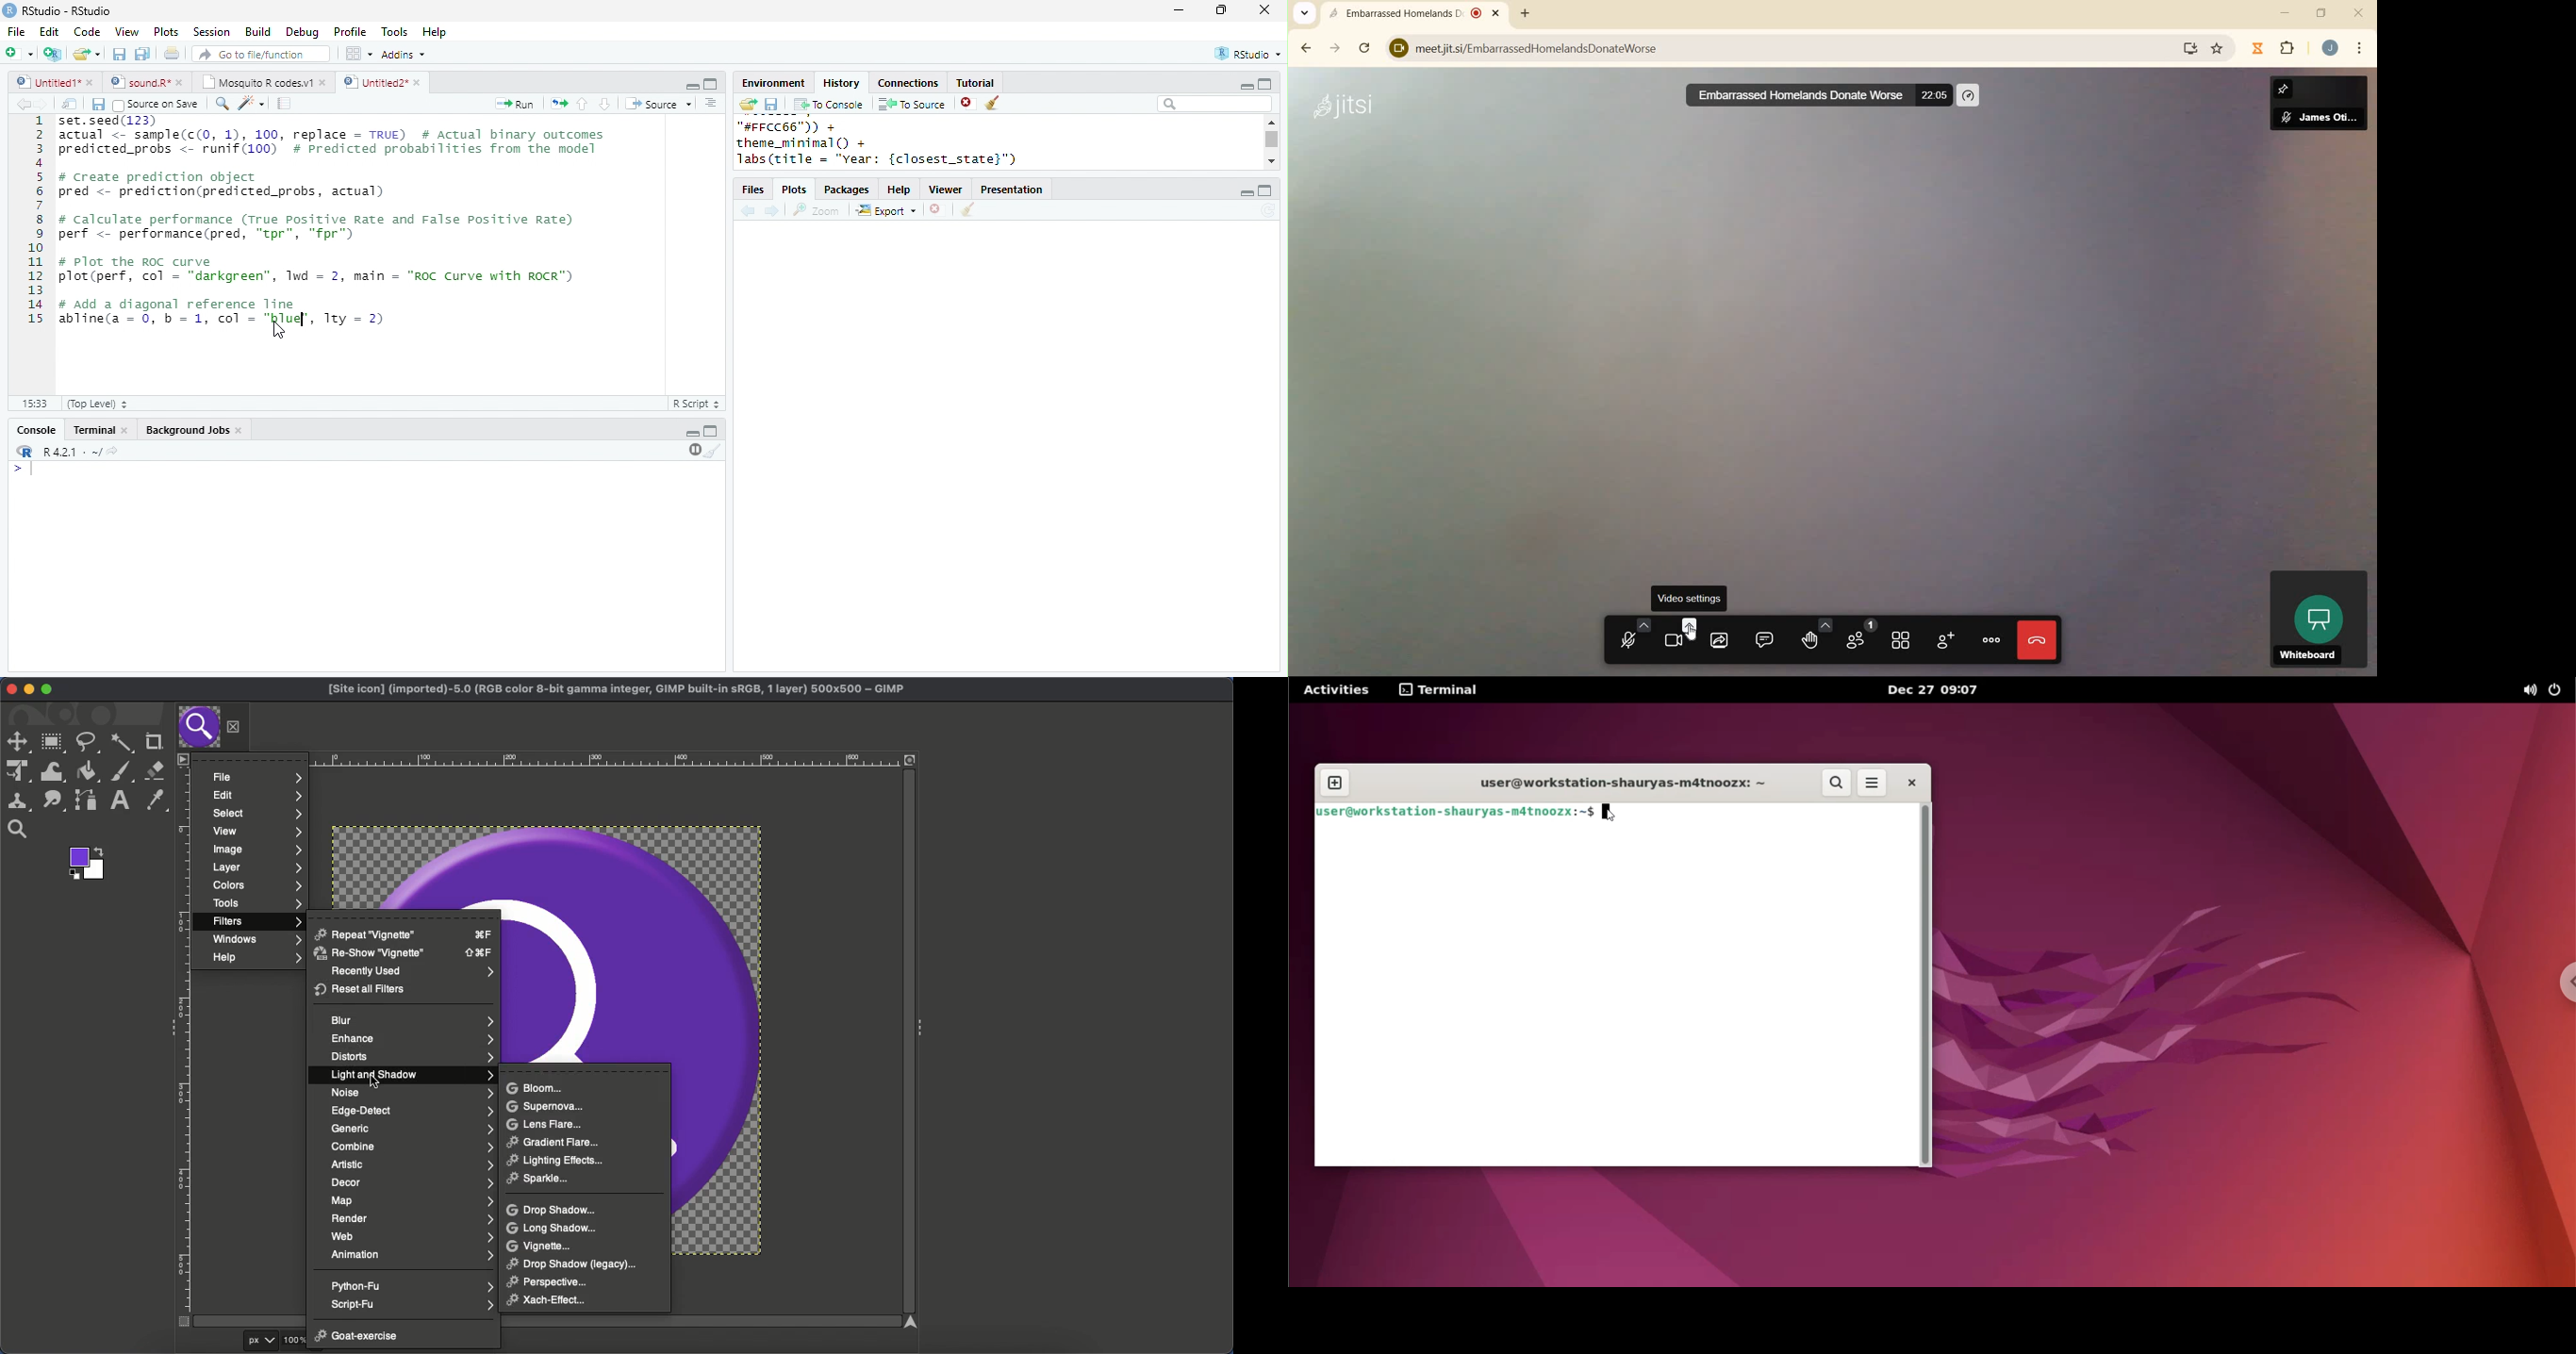 The width and height of the screenshot is (2576, 1372). Describe the element at coordinates (1676, 634) in the screenshot. I see `video` at that location.